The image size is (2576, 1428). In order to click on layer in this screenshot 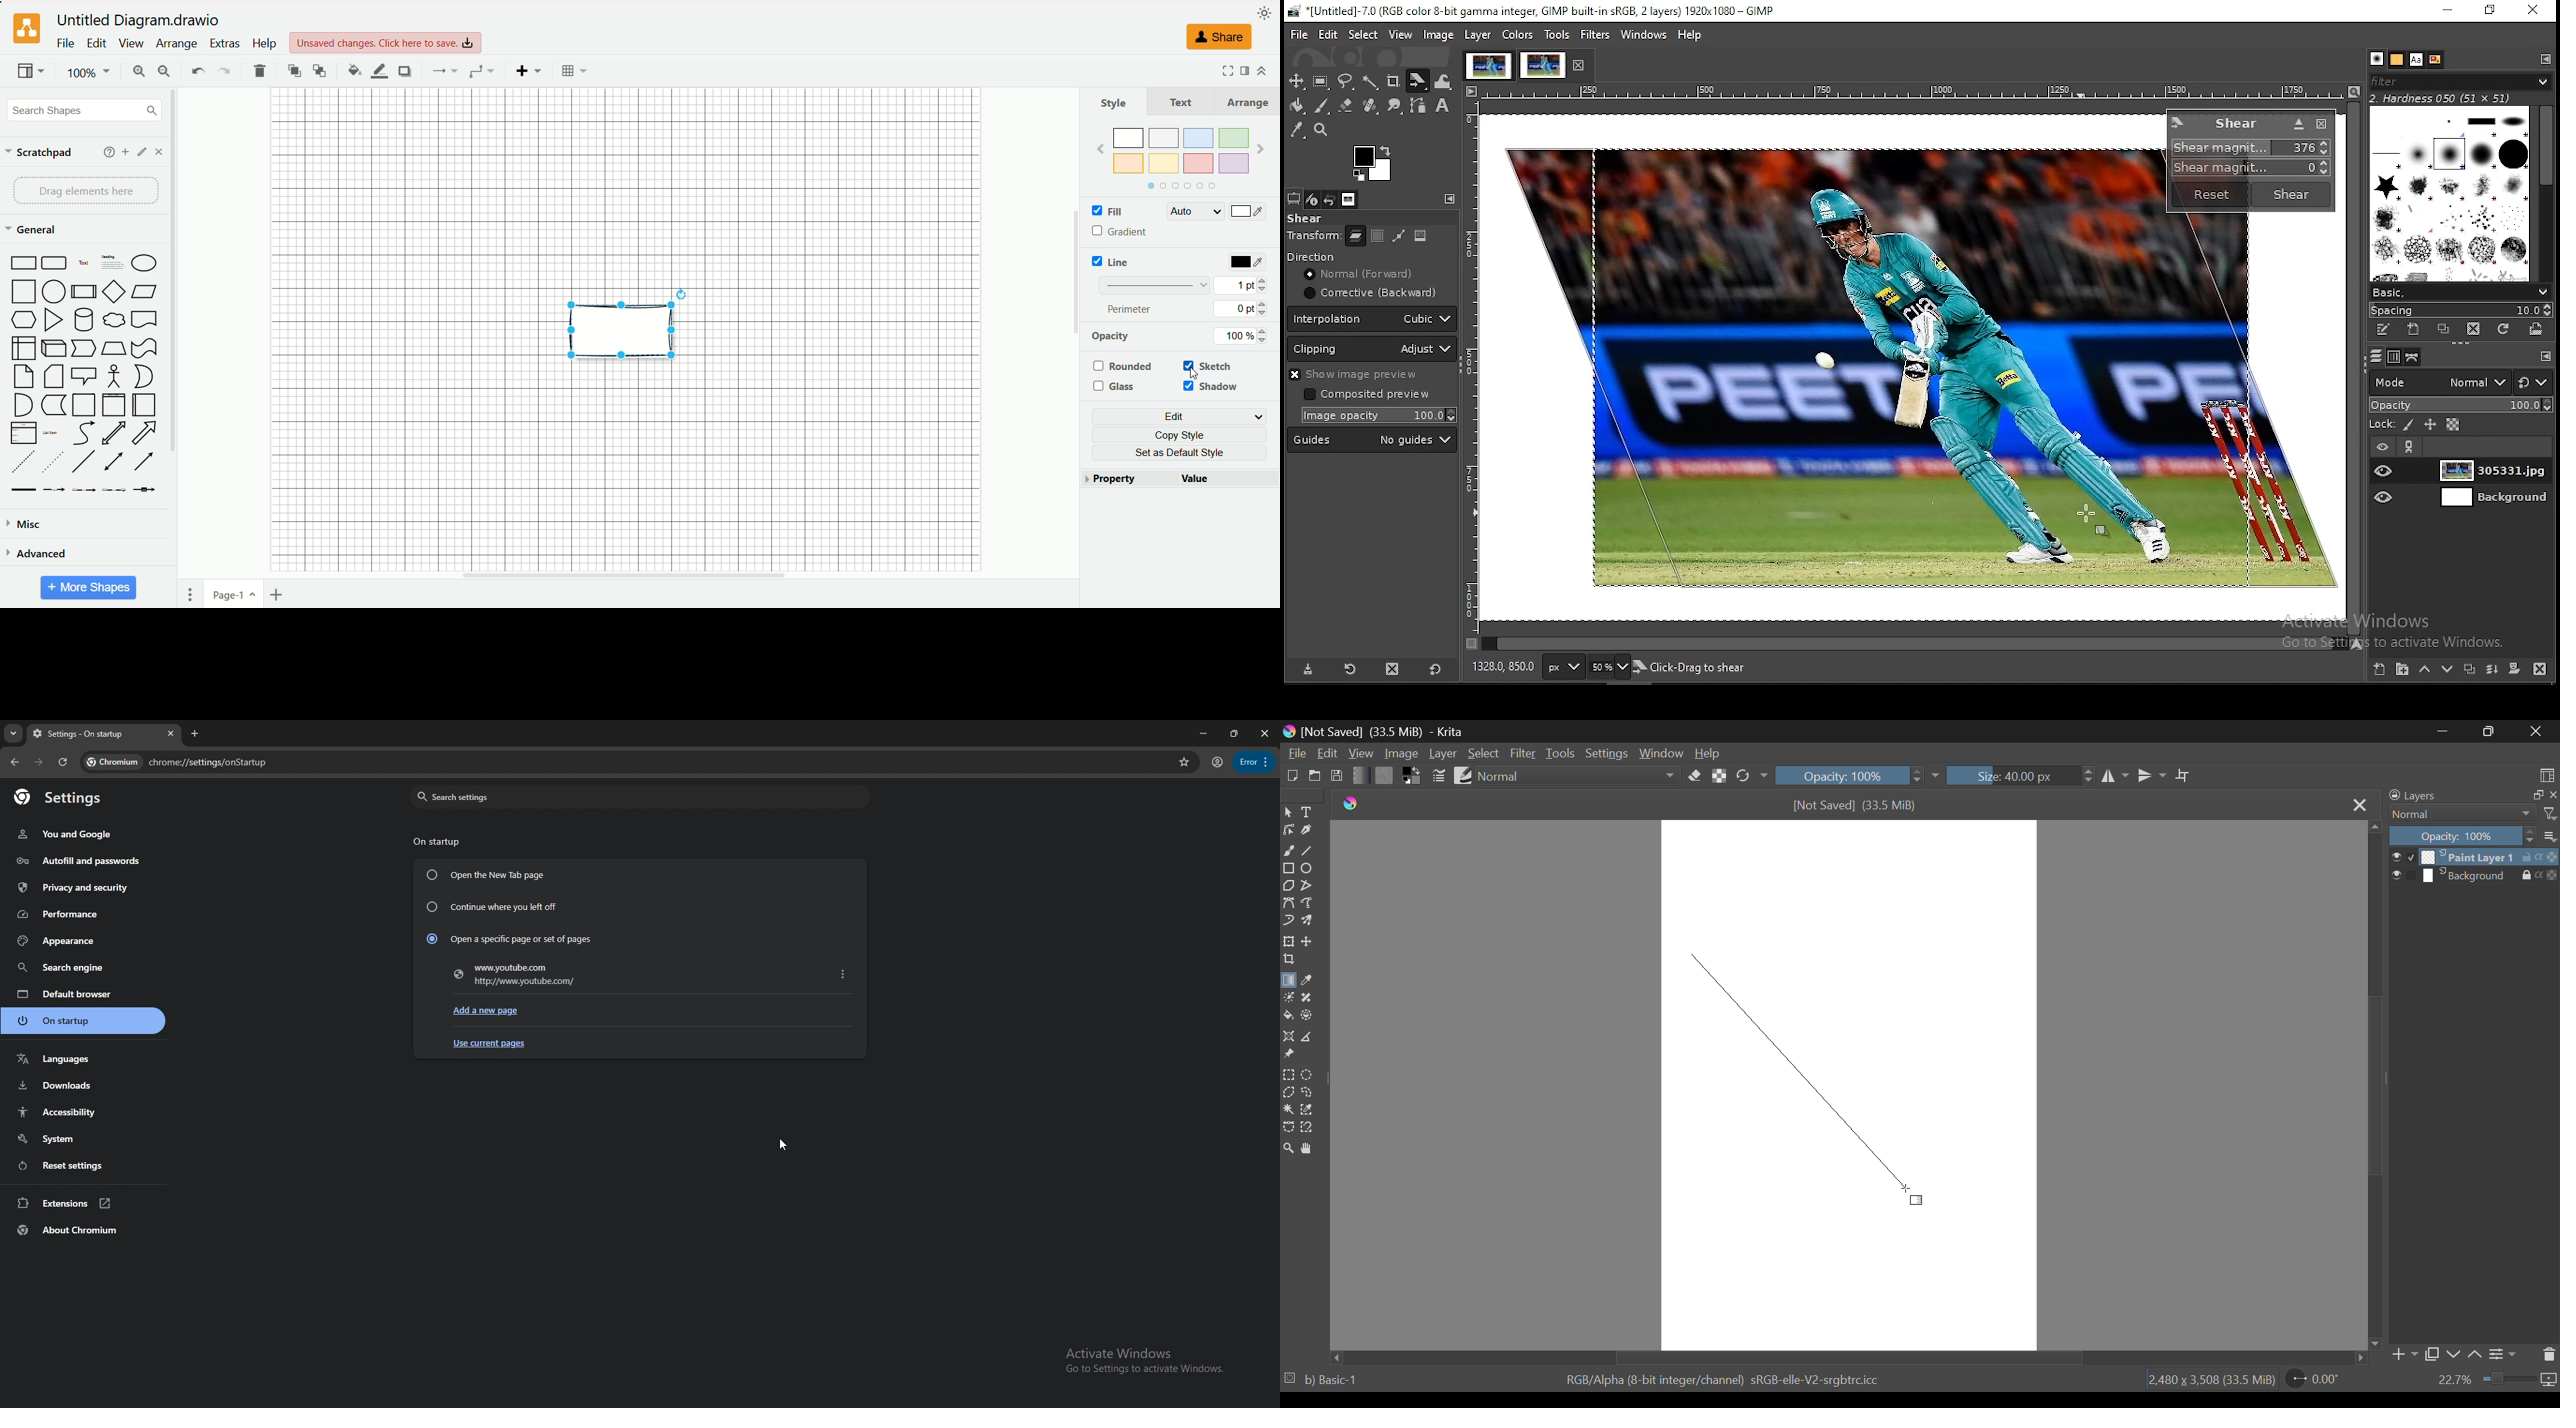, I will do `click(1477, 35)`.